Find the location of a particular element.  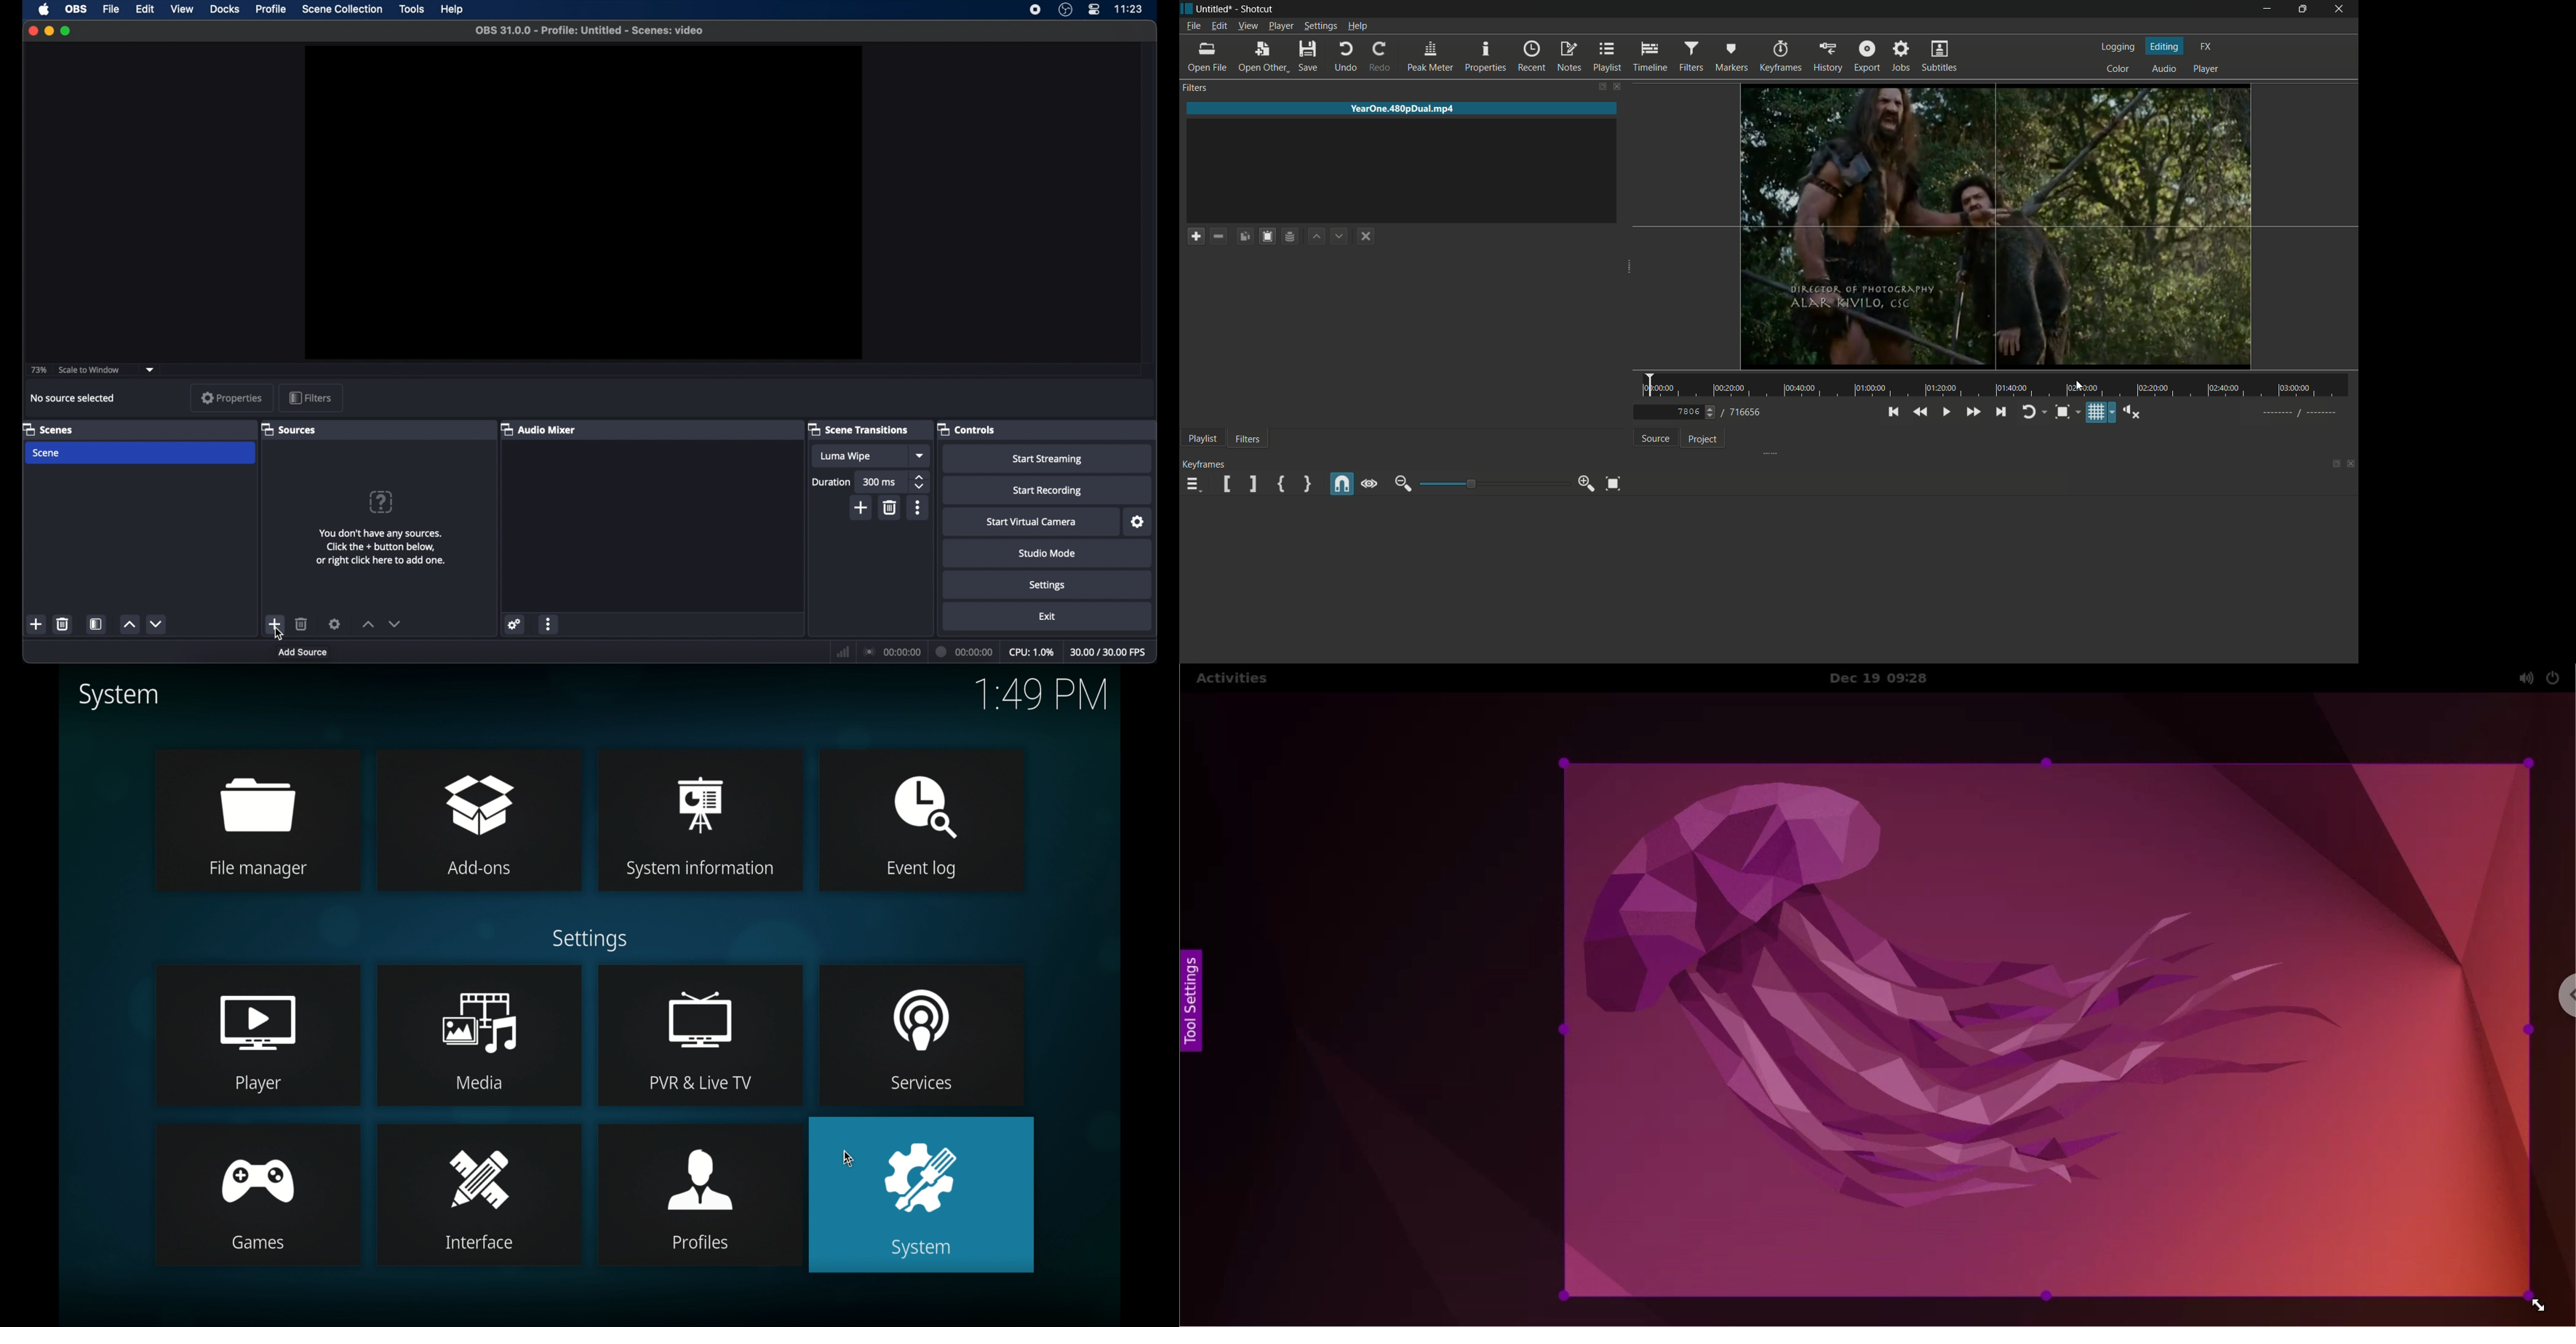

logging is located at coordinates (2118, 47).